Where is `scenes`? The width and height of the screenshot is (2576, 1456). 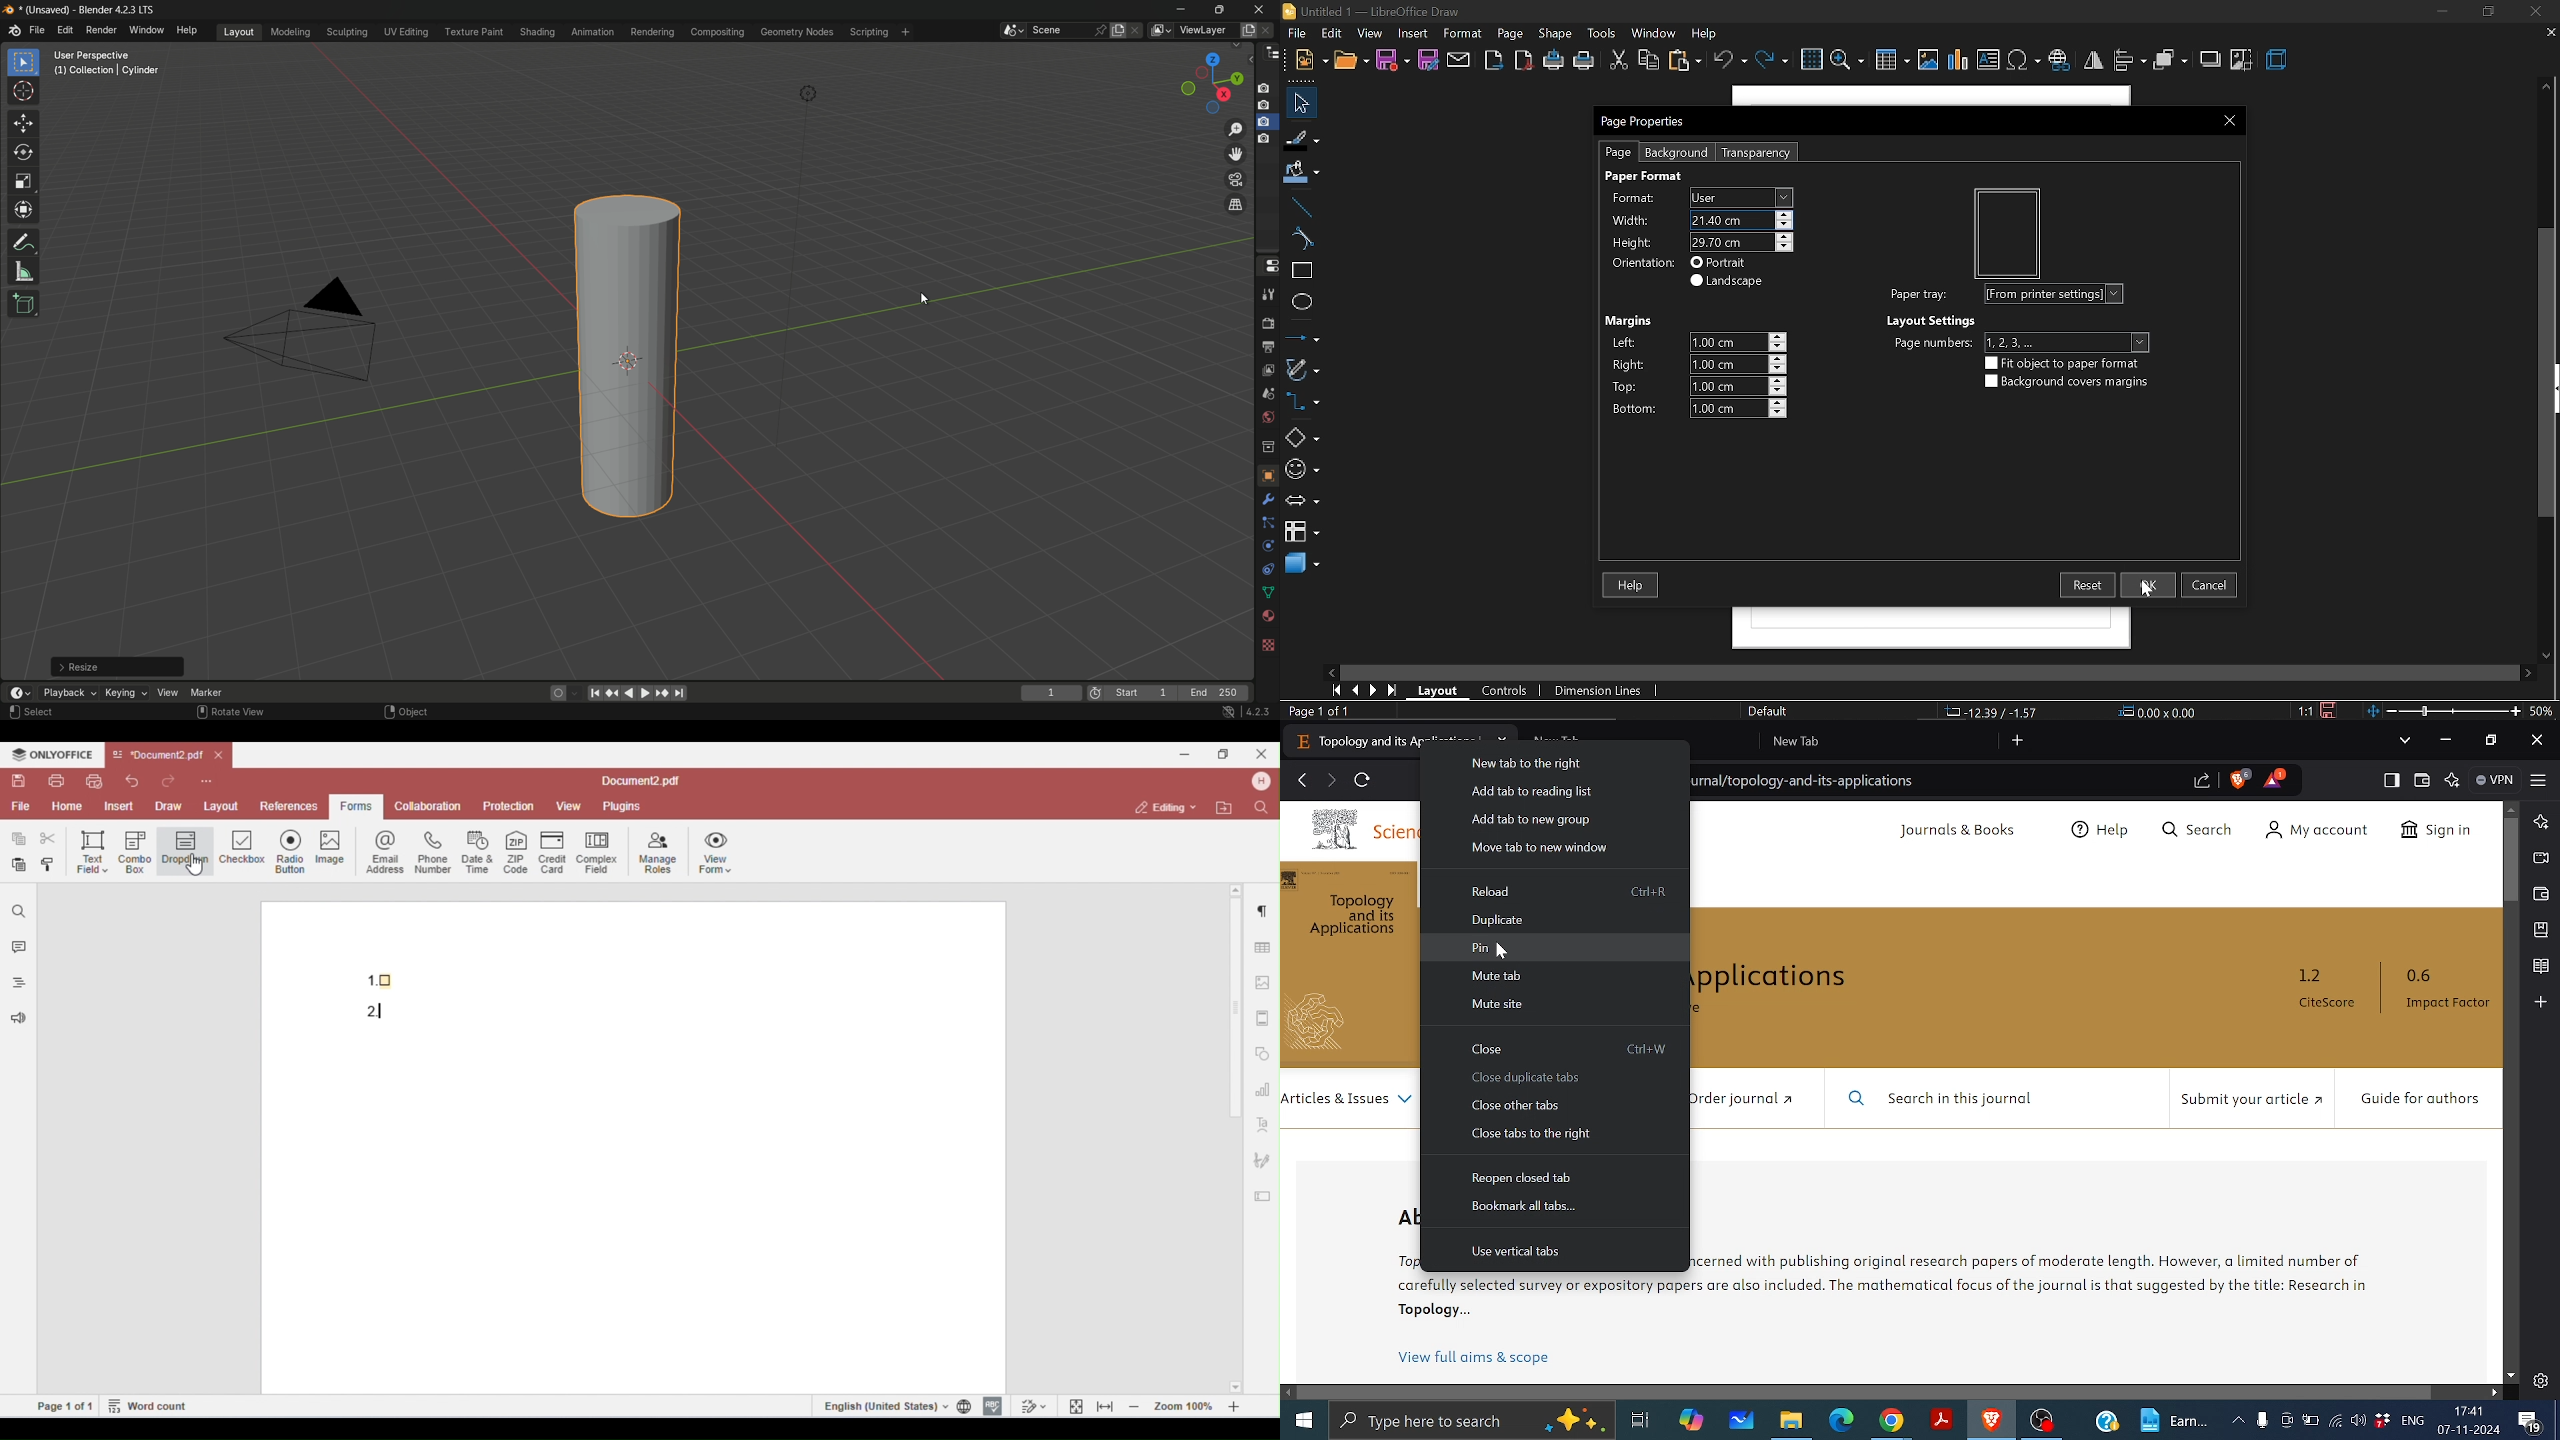
scenes is located at coordinates (1267, 394).